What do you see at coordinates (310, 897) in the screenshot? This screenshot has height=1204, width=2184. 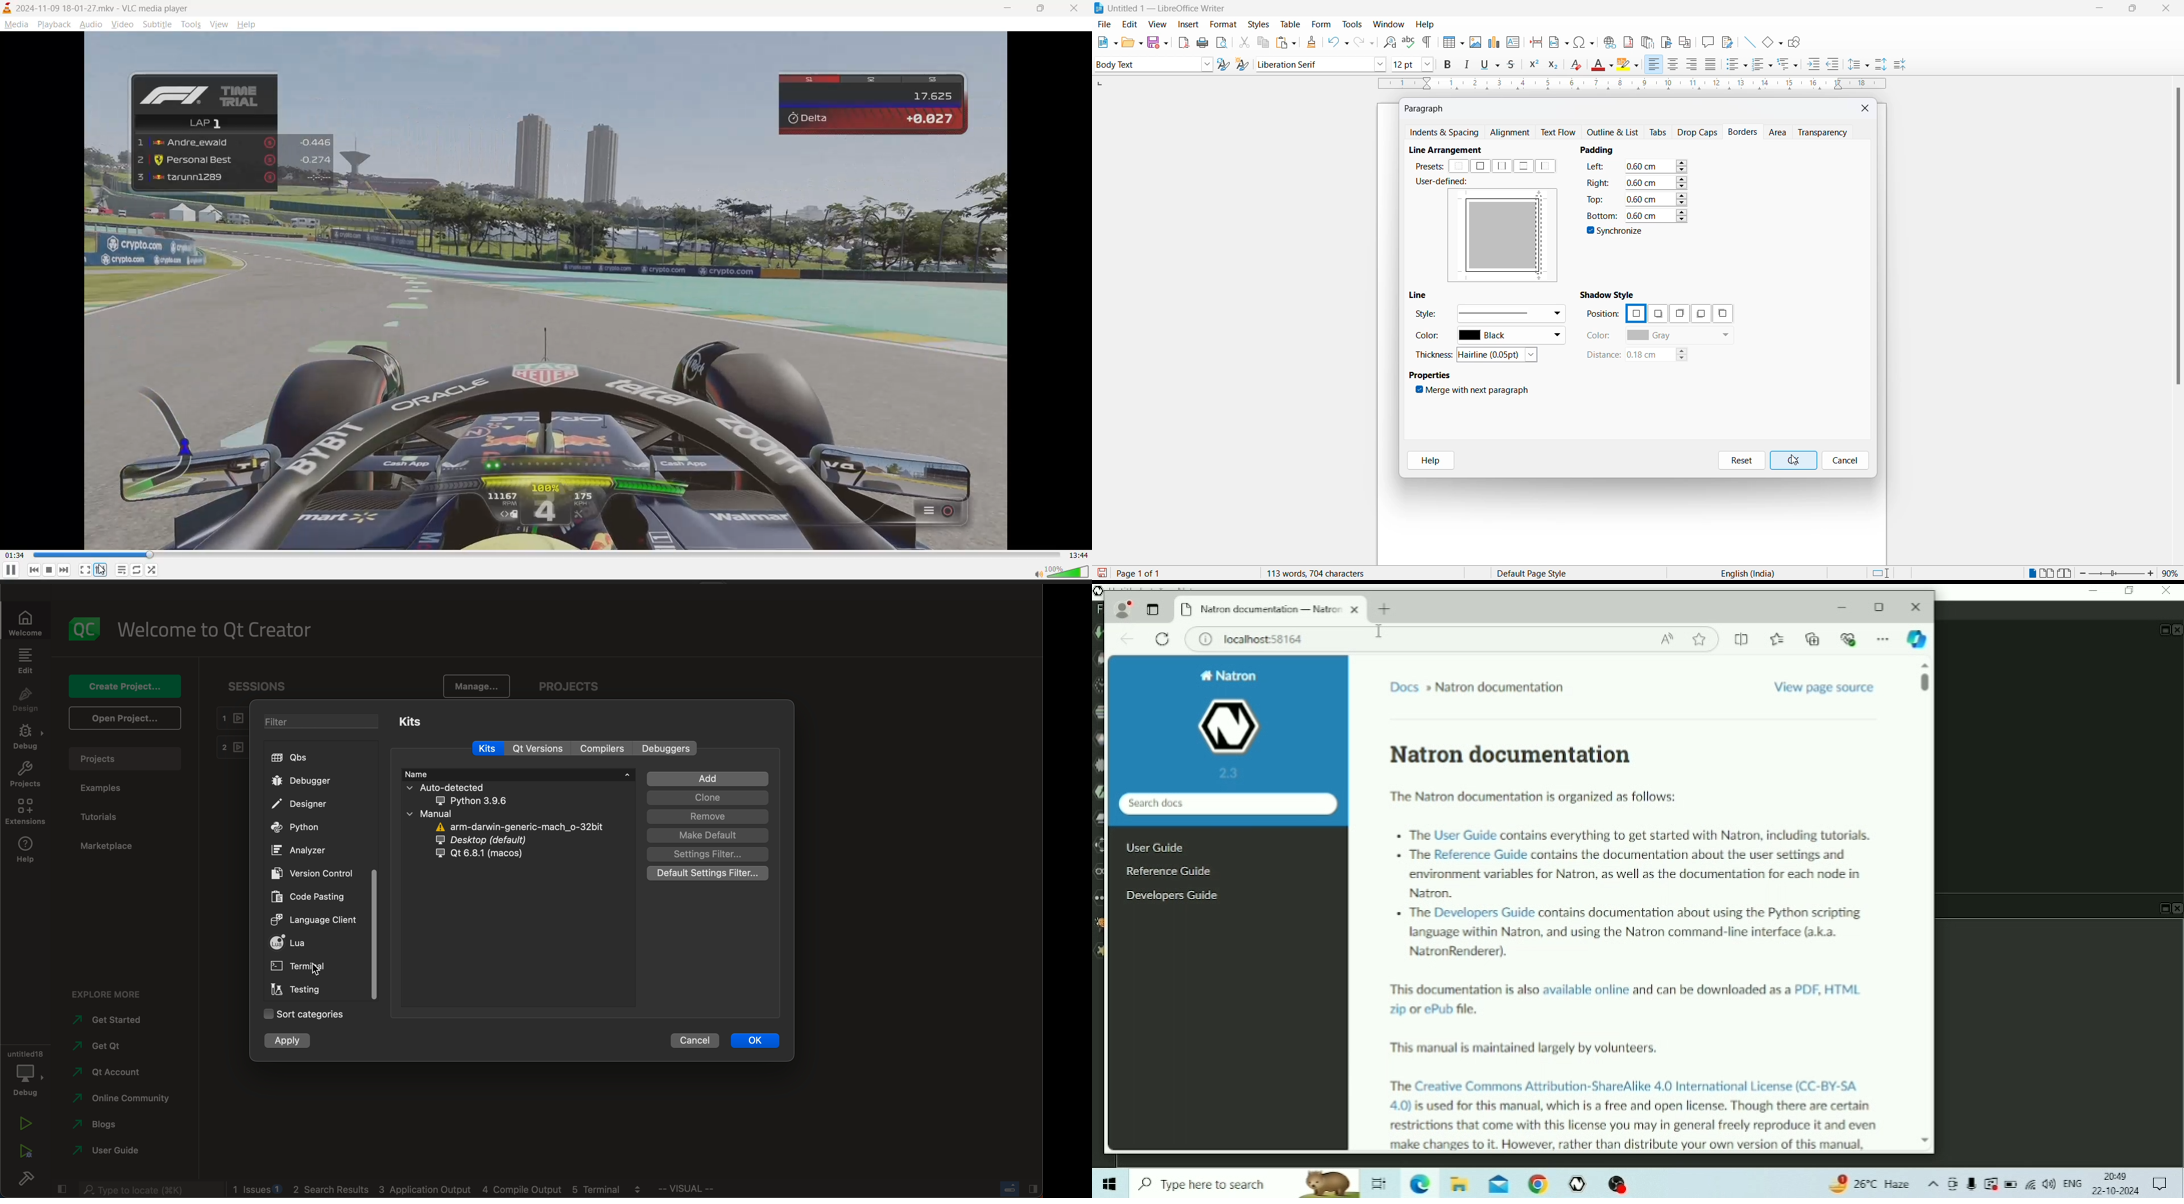 I see `code` at bounding box center [310, 897].